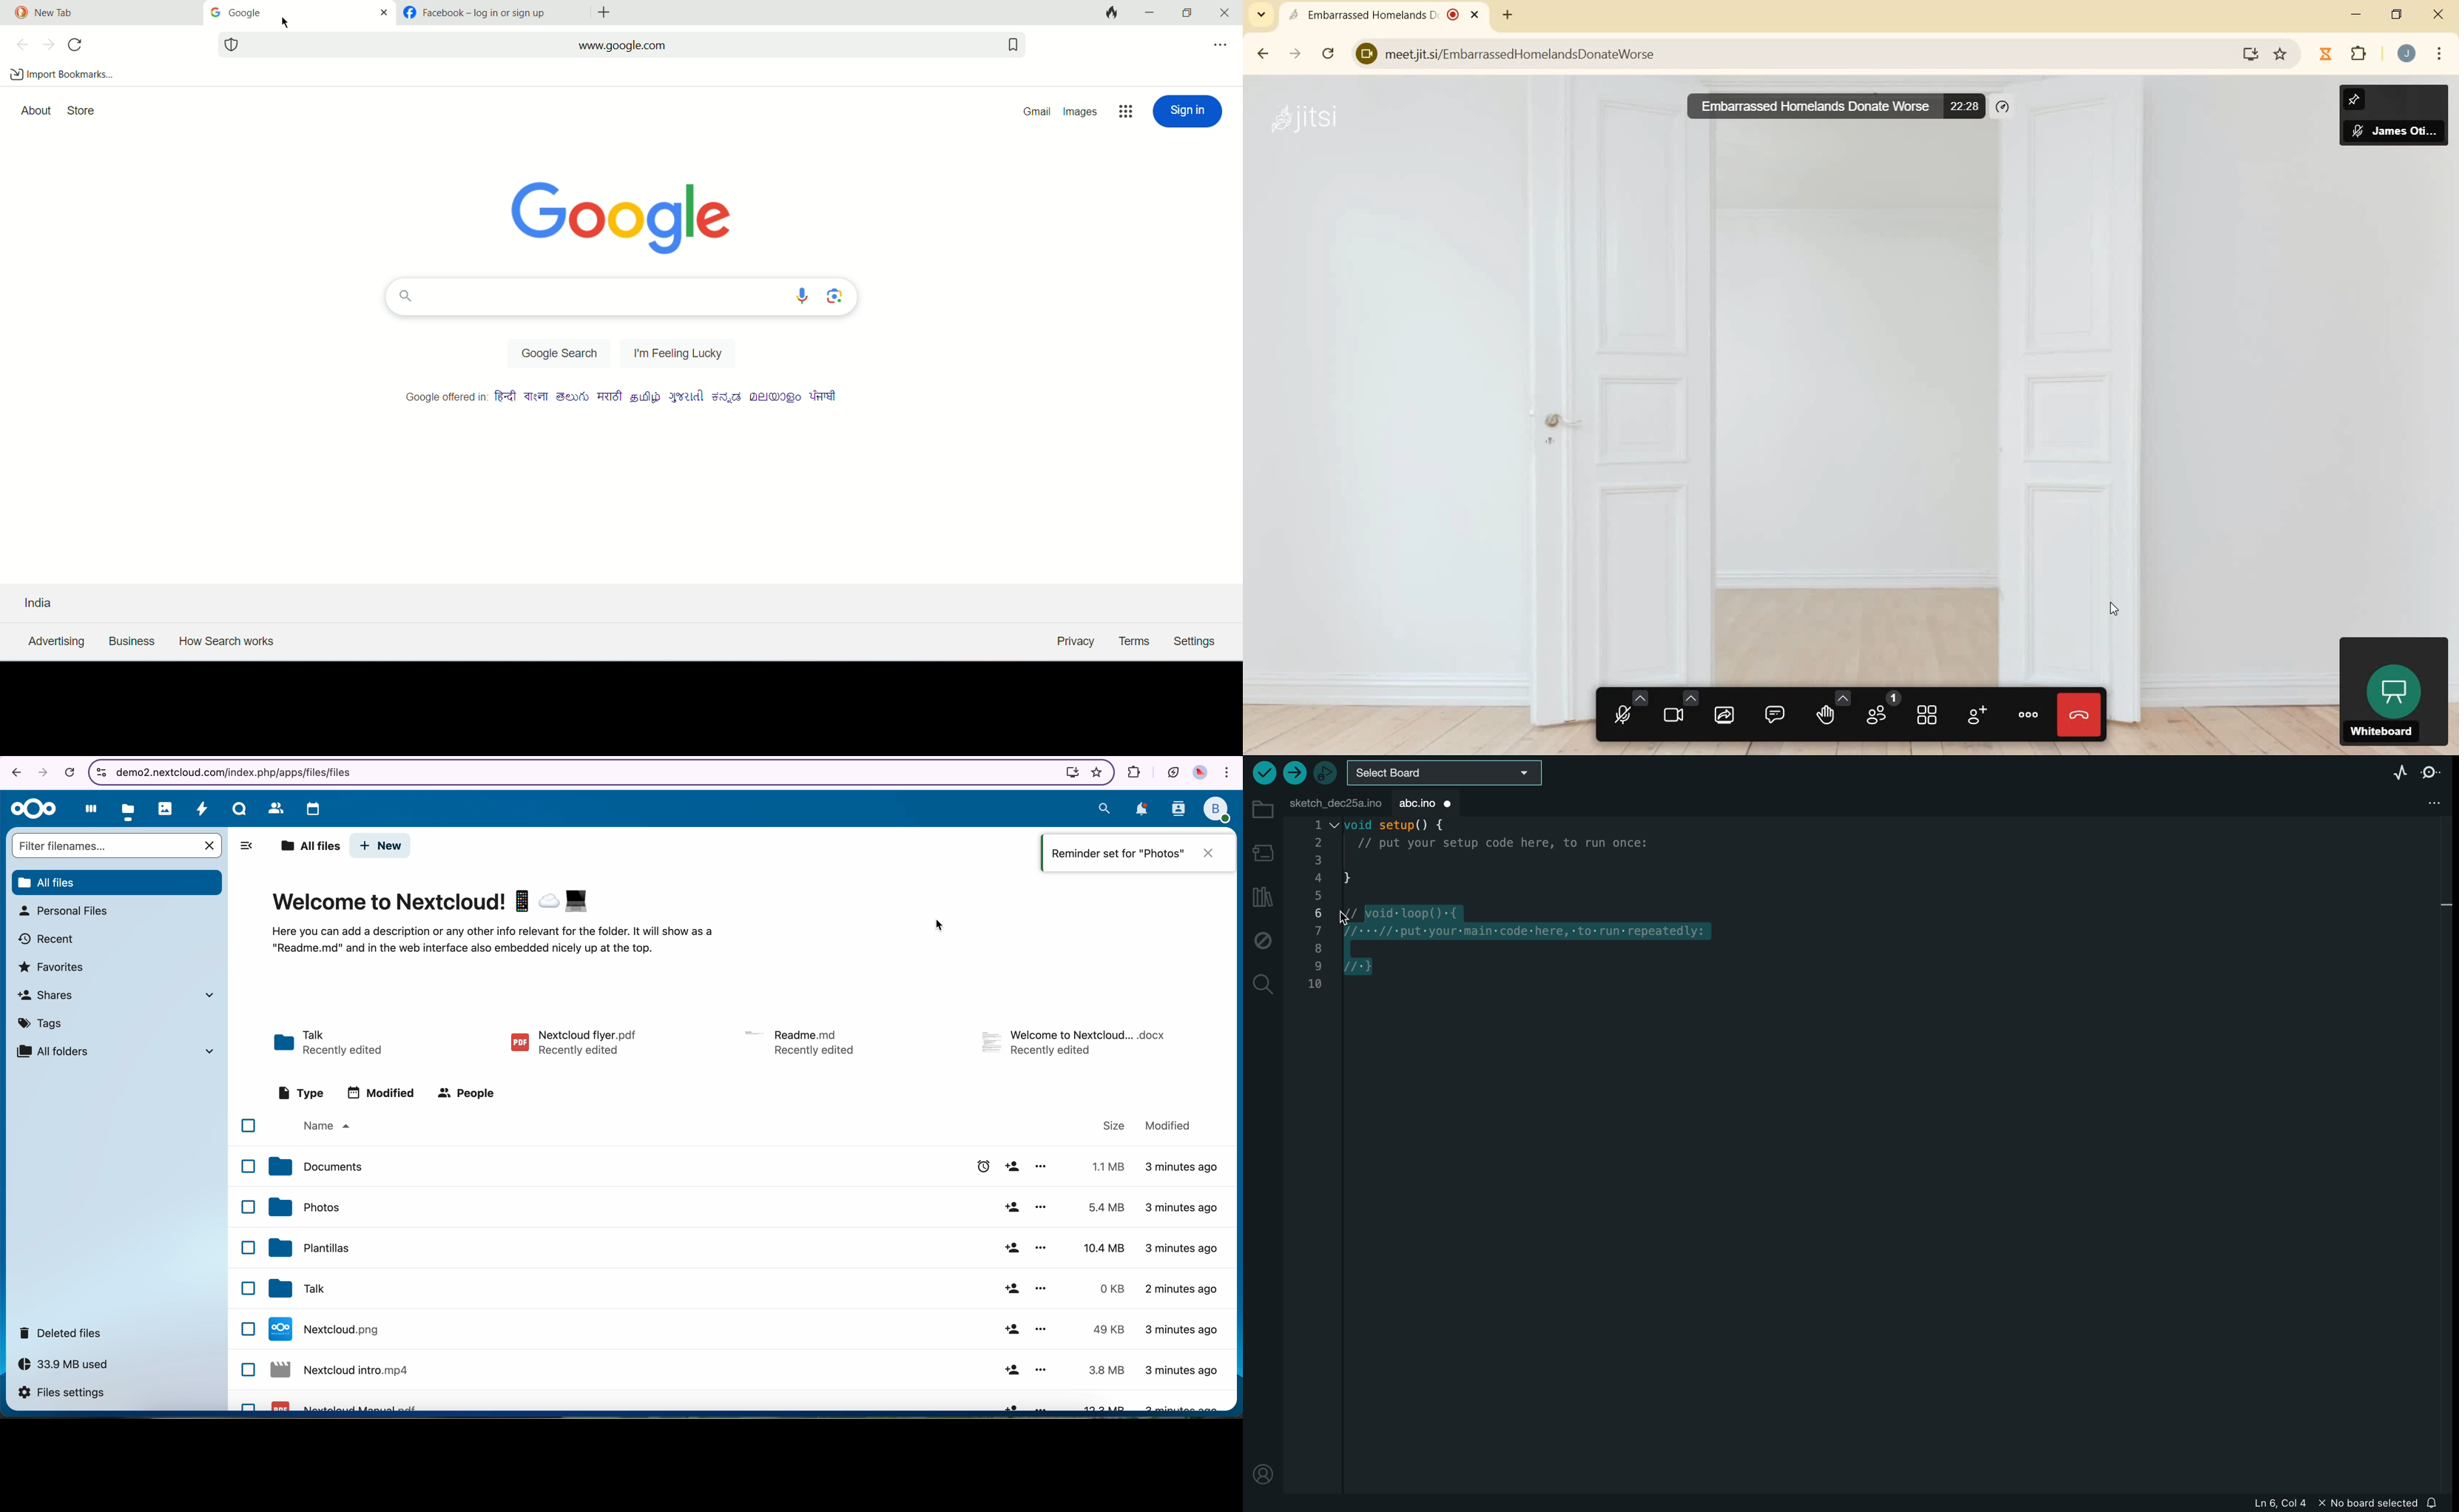 The height and width of the screenshot is (1512, 2464). What do you see at coordinates (1131, 771) in the screenshot?
I see `extensions` at bounding box center [1131, 771].